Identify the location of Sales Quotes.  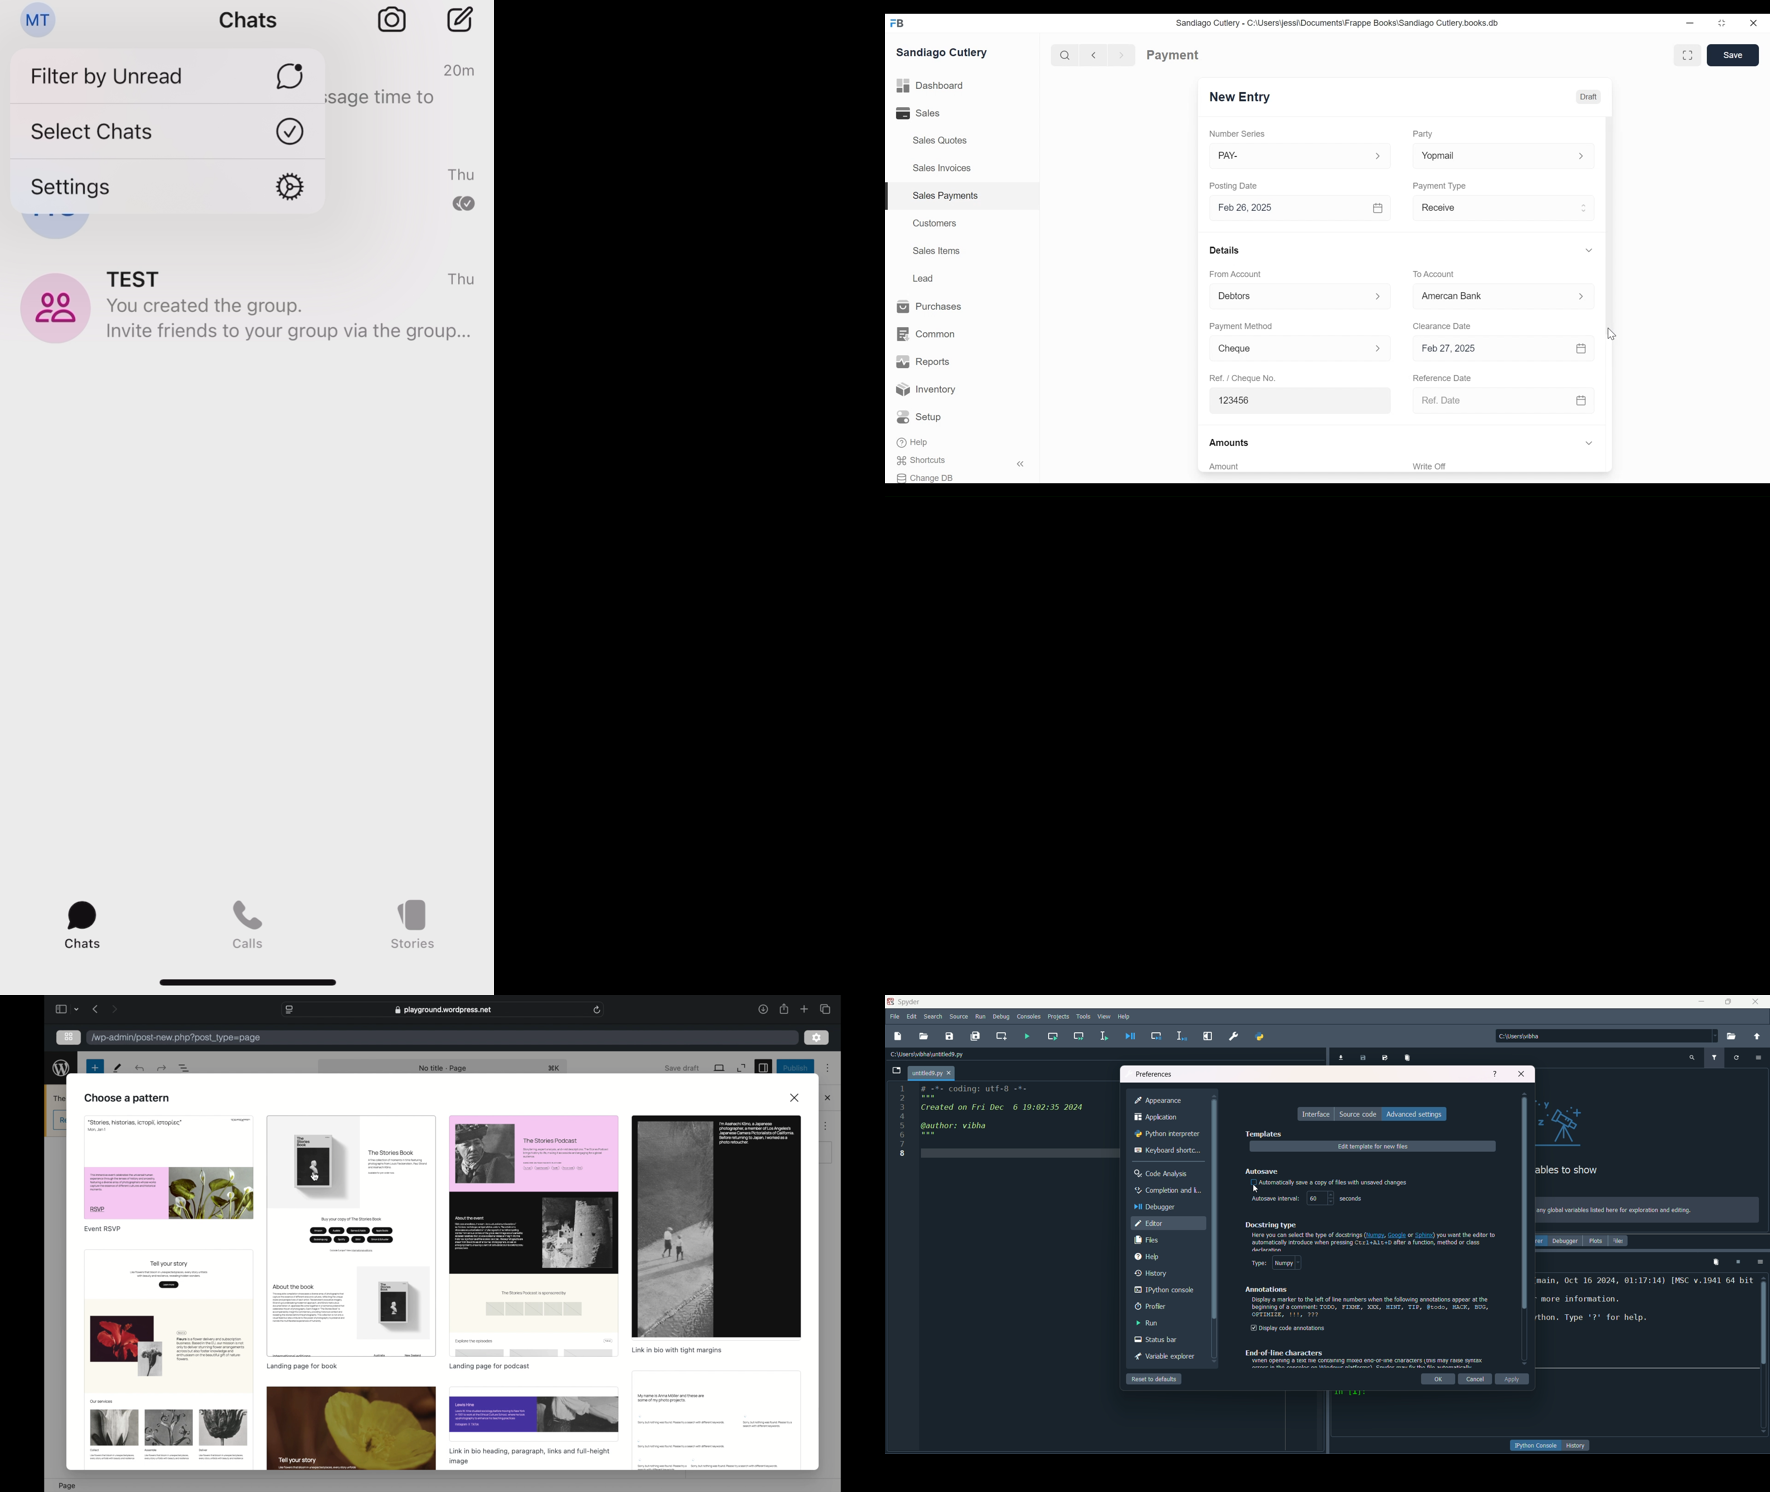
(939, 141).